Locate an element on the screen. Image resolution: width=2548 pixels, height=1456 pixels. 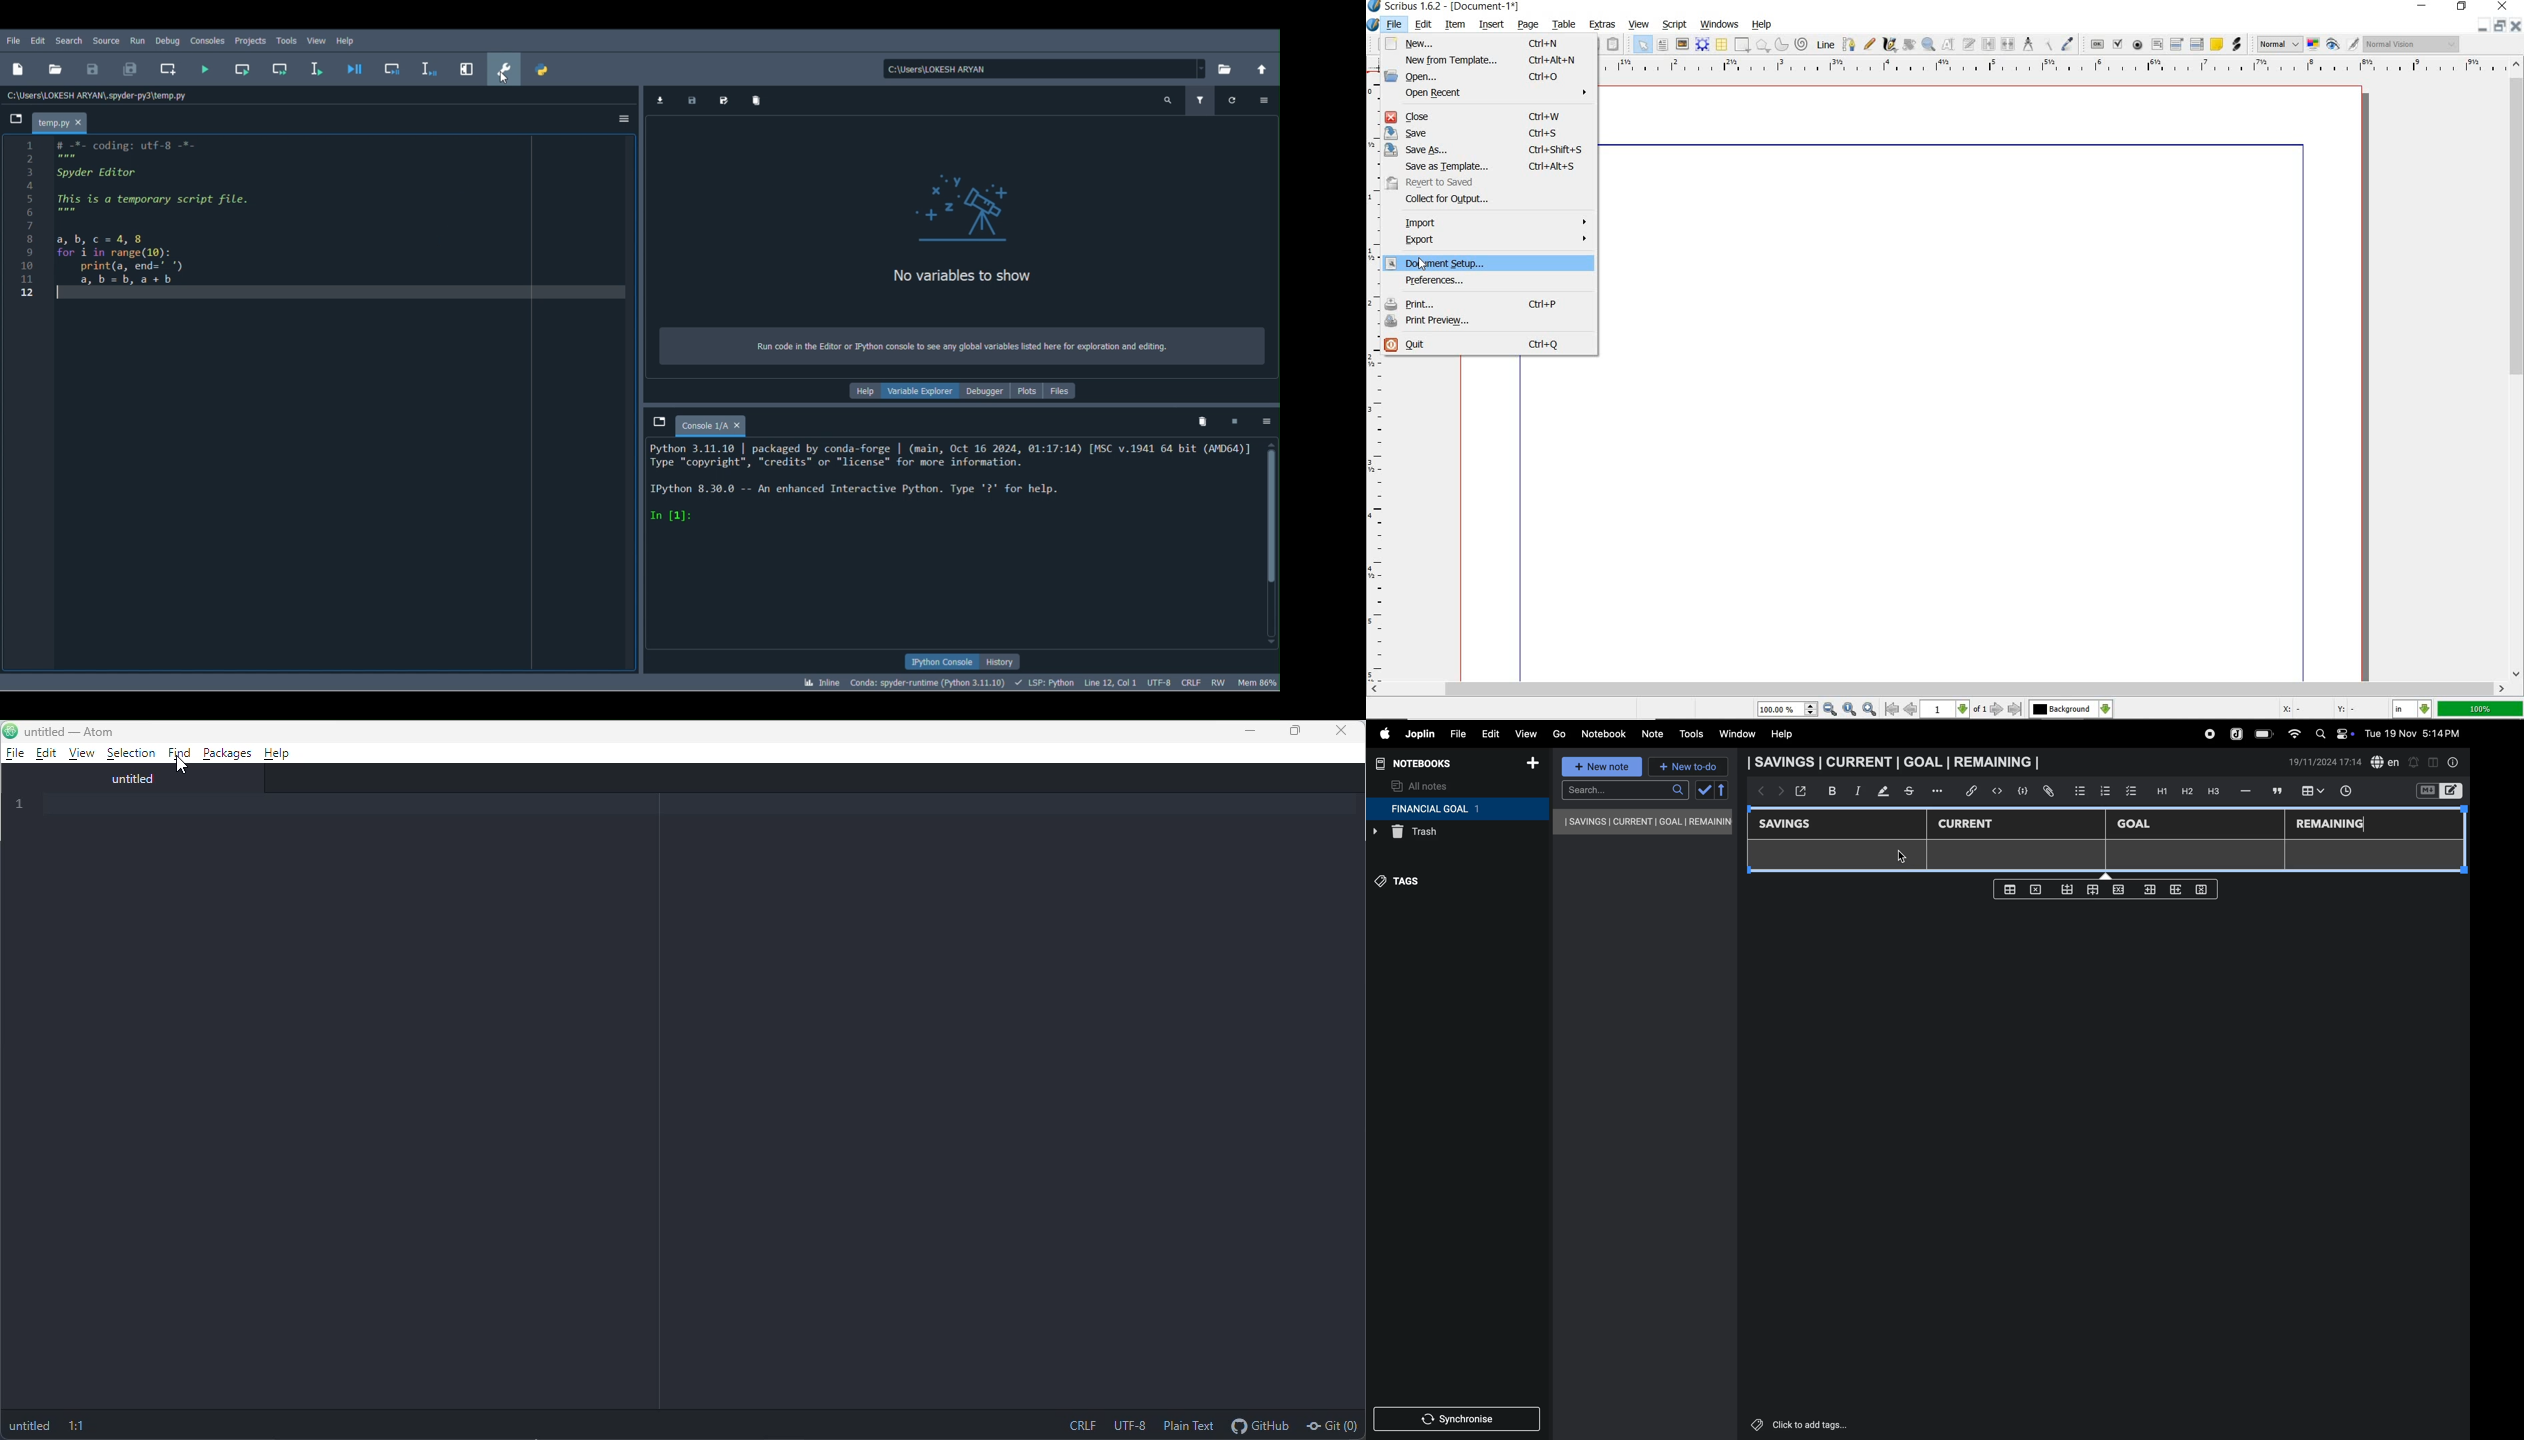
edit is located at coordinates (1486, 732).